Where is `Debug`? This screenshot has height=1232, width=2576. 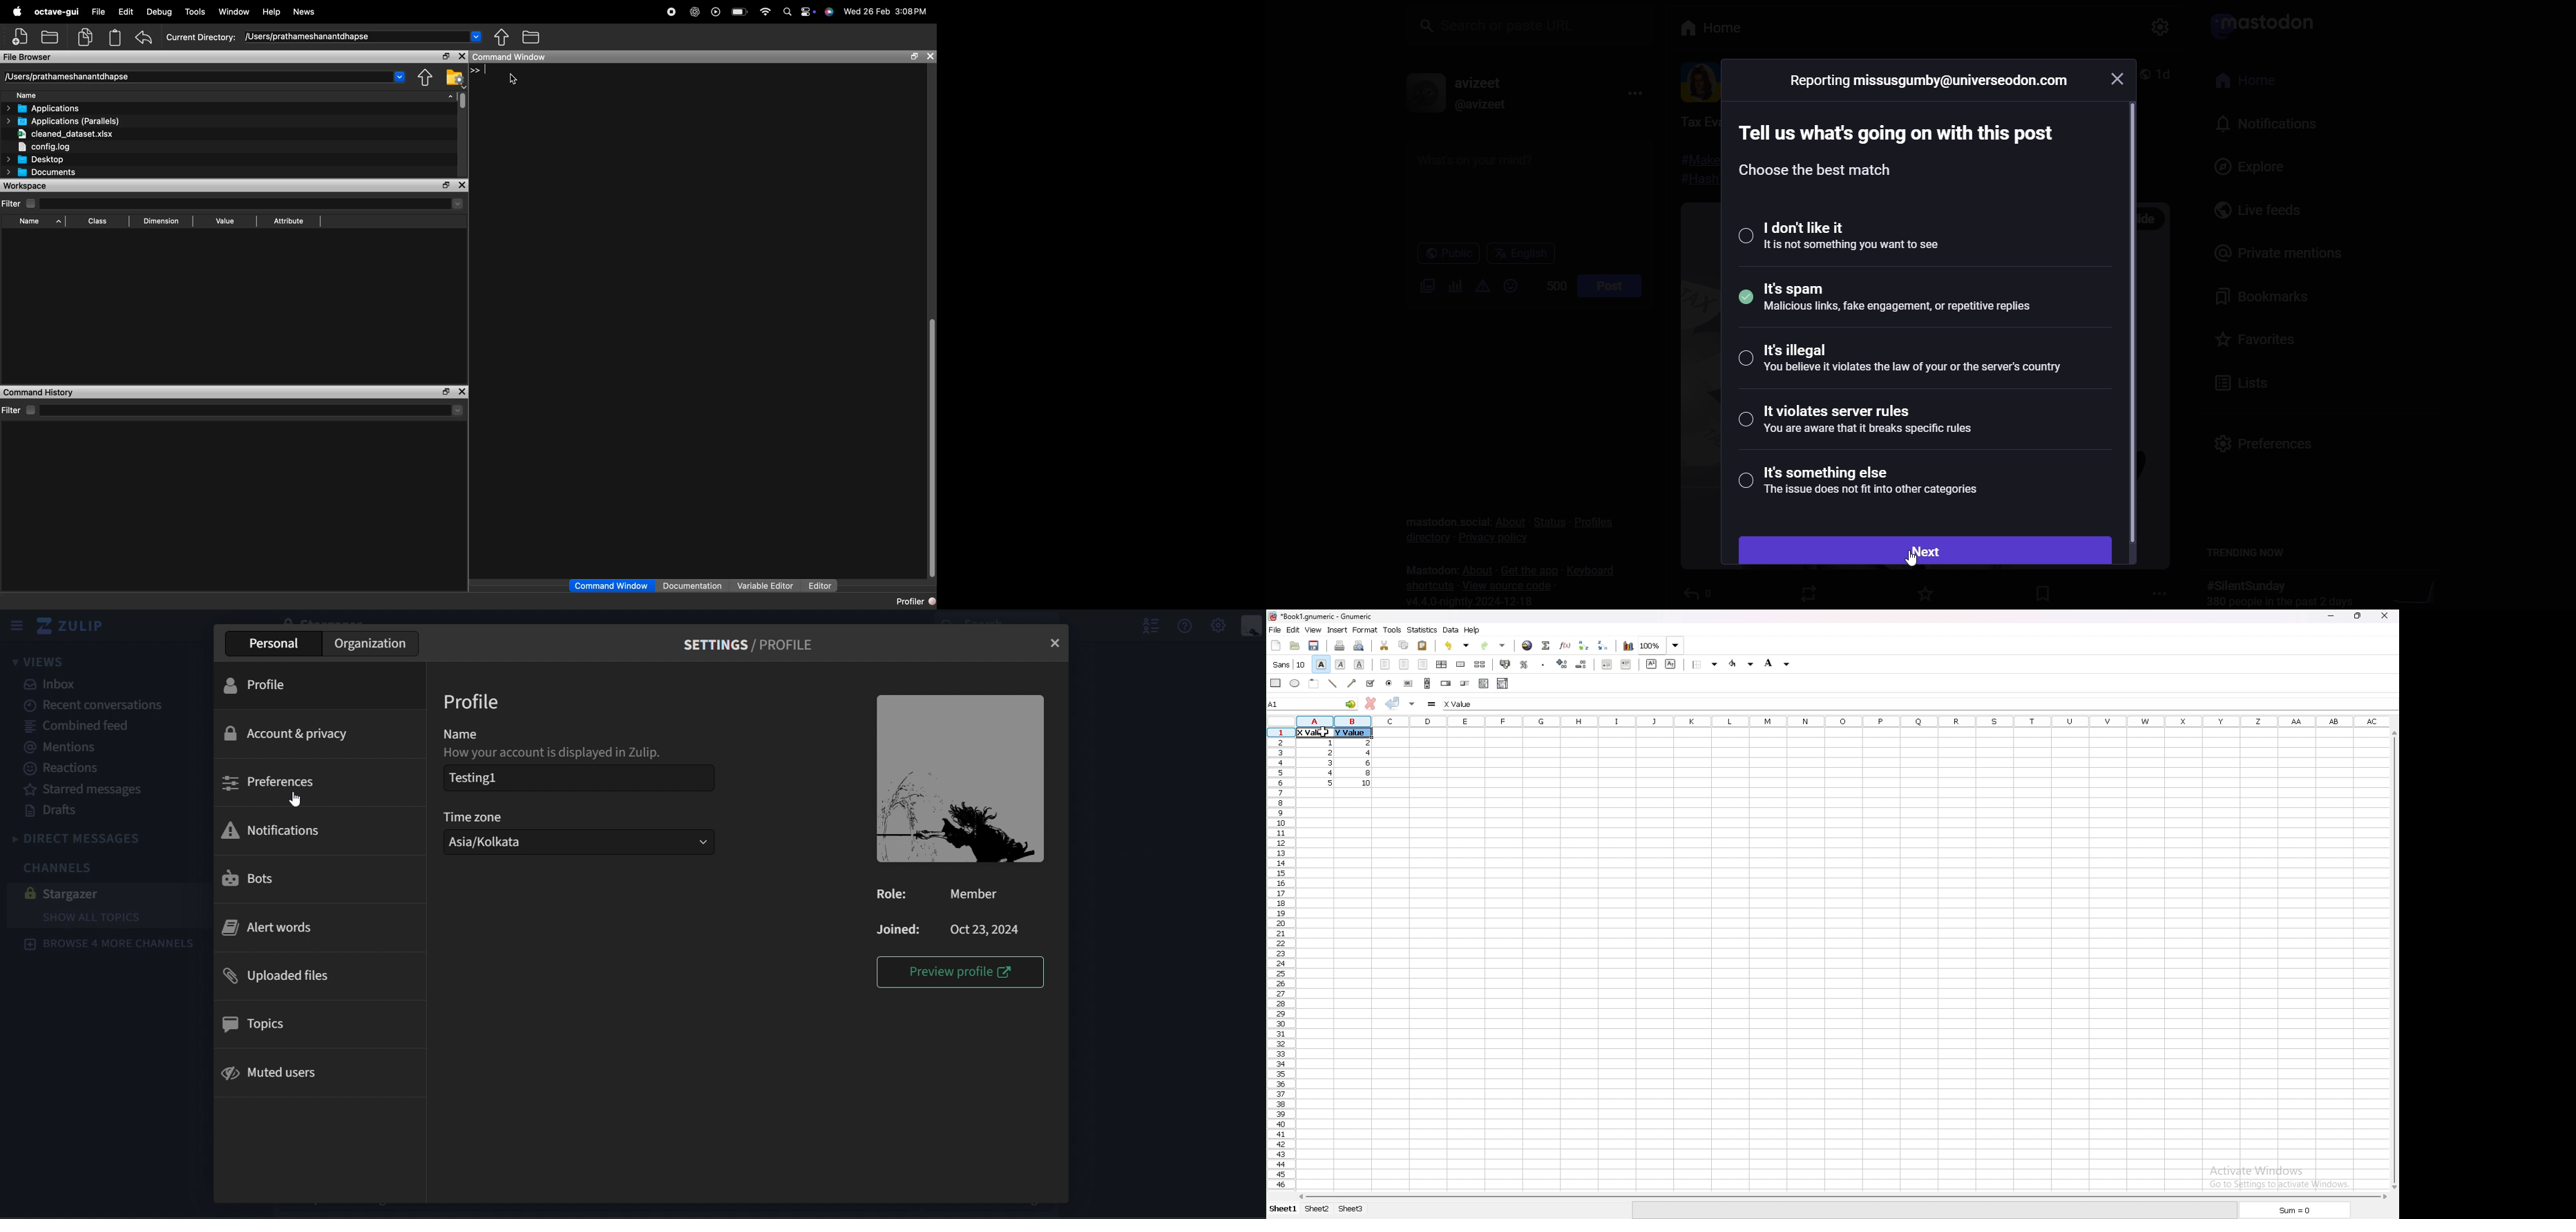 Debug is located at coordinates (159, 12).